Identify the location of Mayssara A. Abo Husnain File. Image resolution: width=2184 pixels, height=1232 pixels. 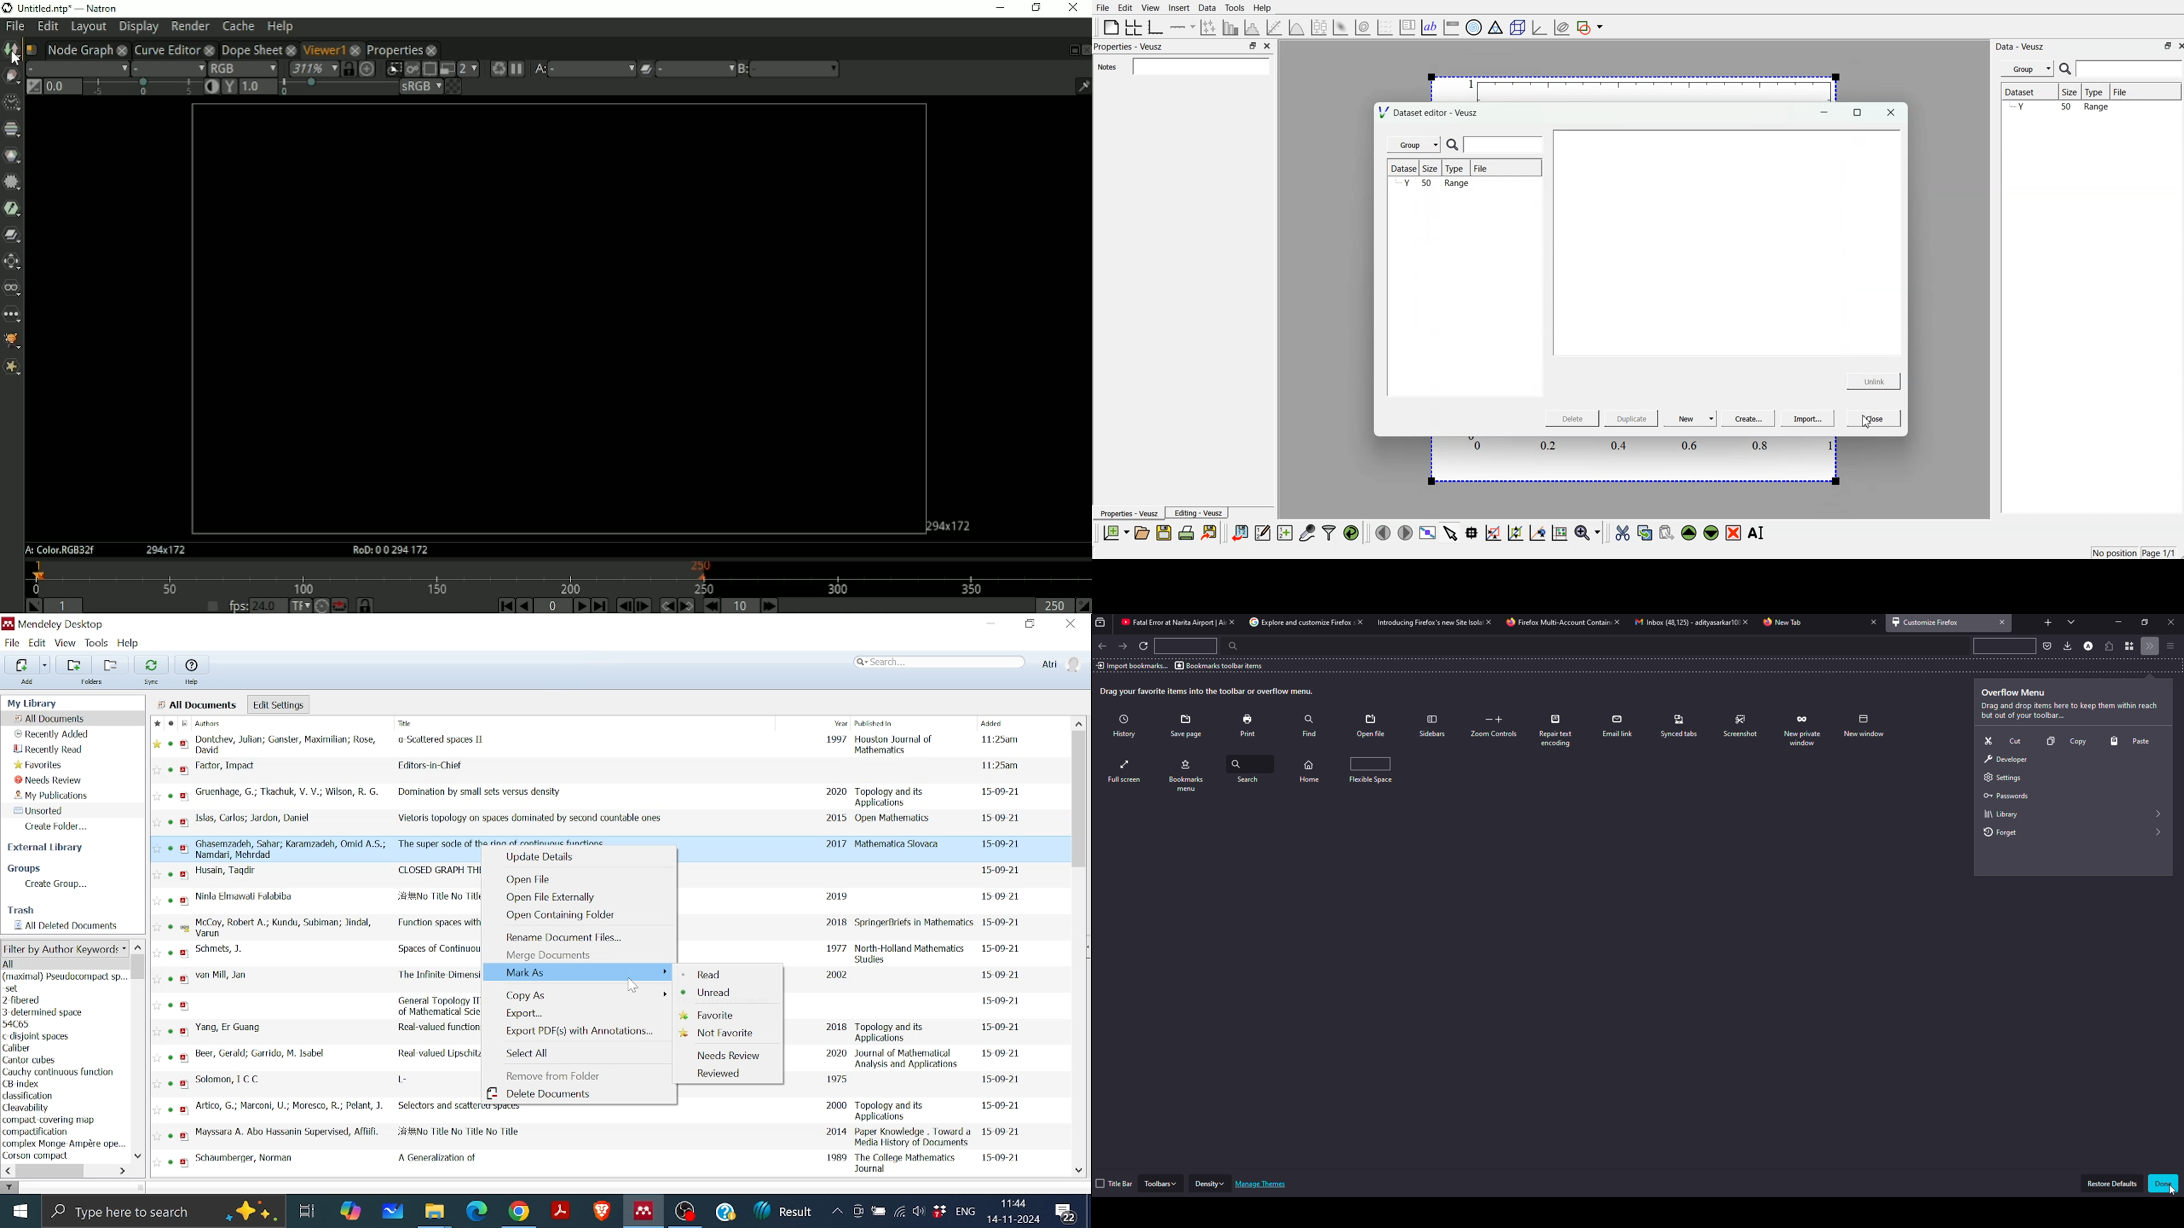
(605, 1134).